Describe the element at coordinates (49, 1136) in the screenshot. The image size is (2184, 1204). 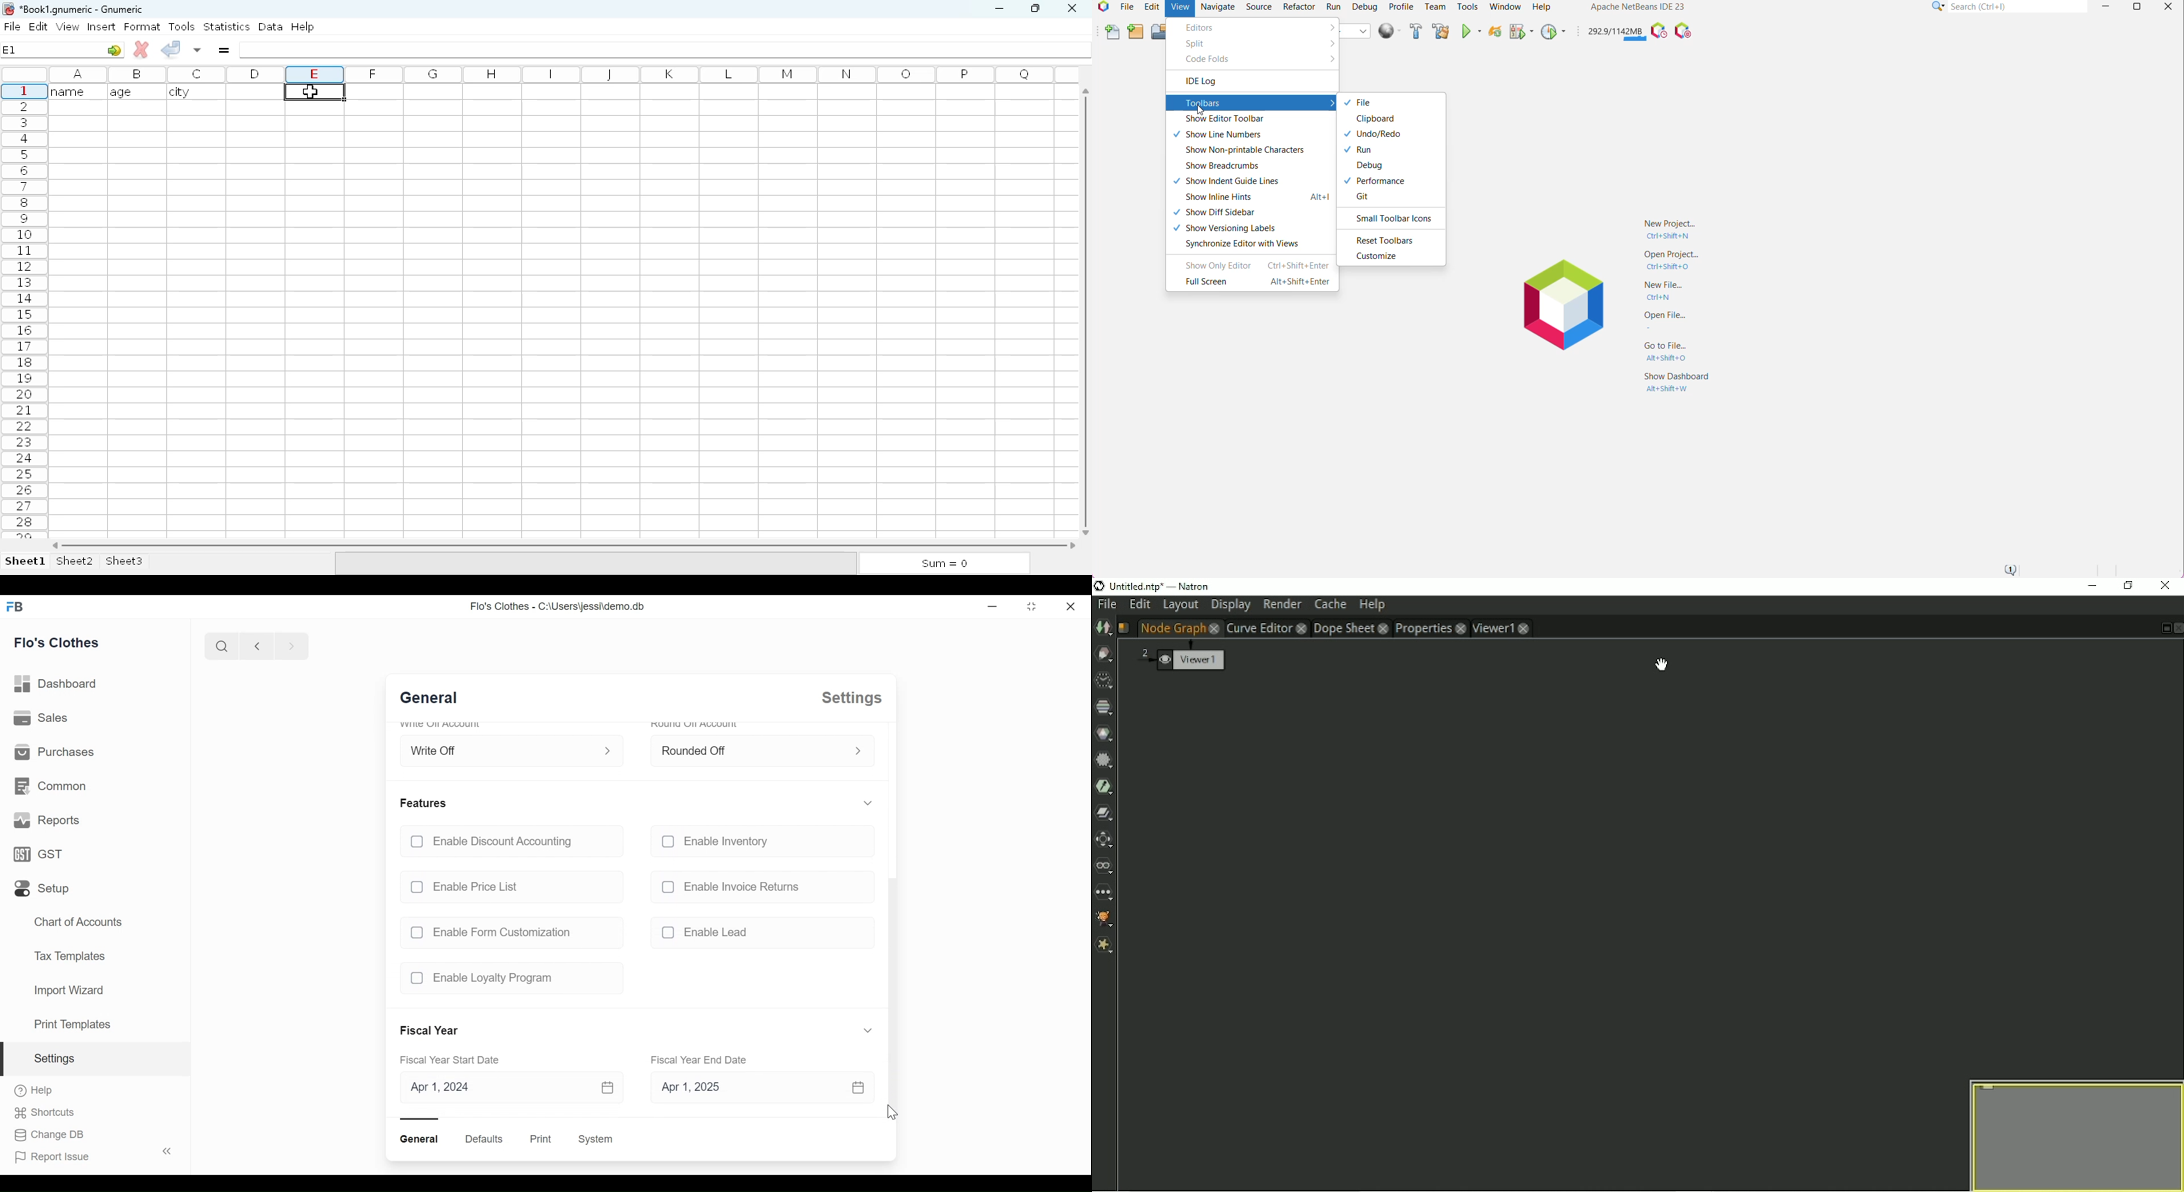
I see `Change DB` at that location.